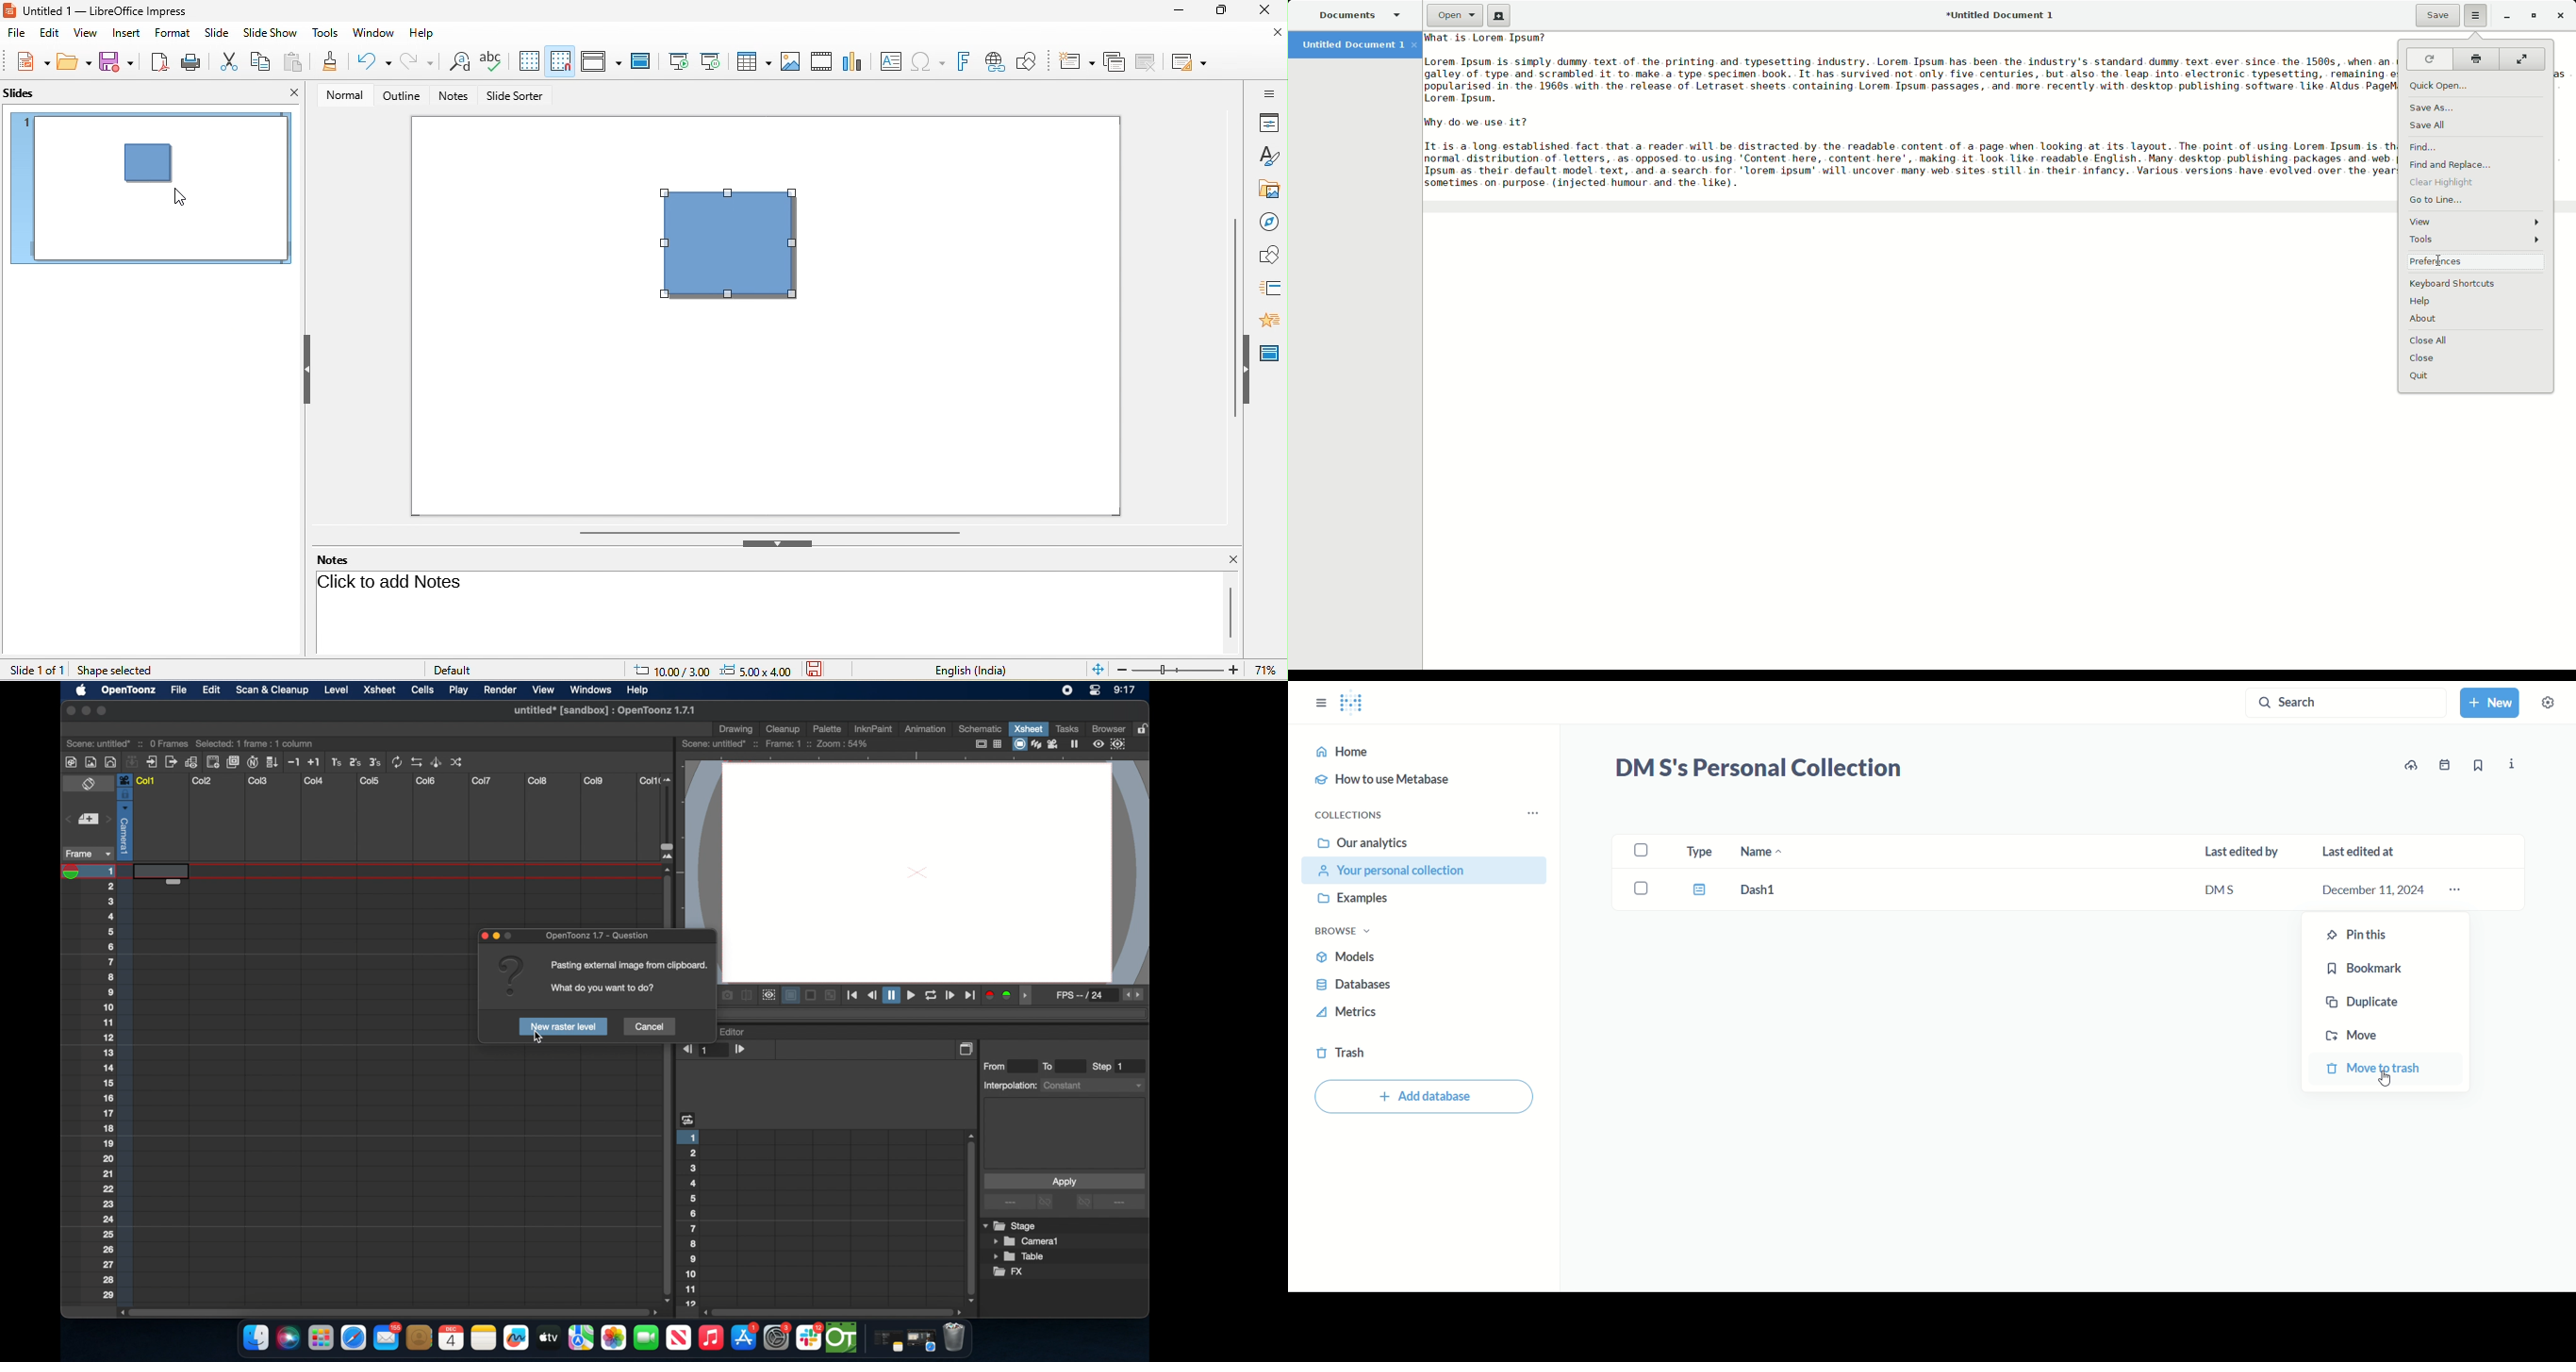 Image resolution: width=2576 pixels, height=1372 pixels. I want to click on apply, so click(1064, 1181).